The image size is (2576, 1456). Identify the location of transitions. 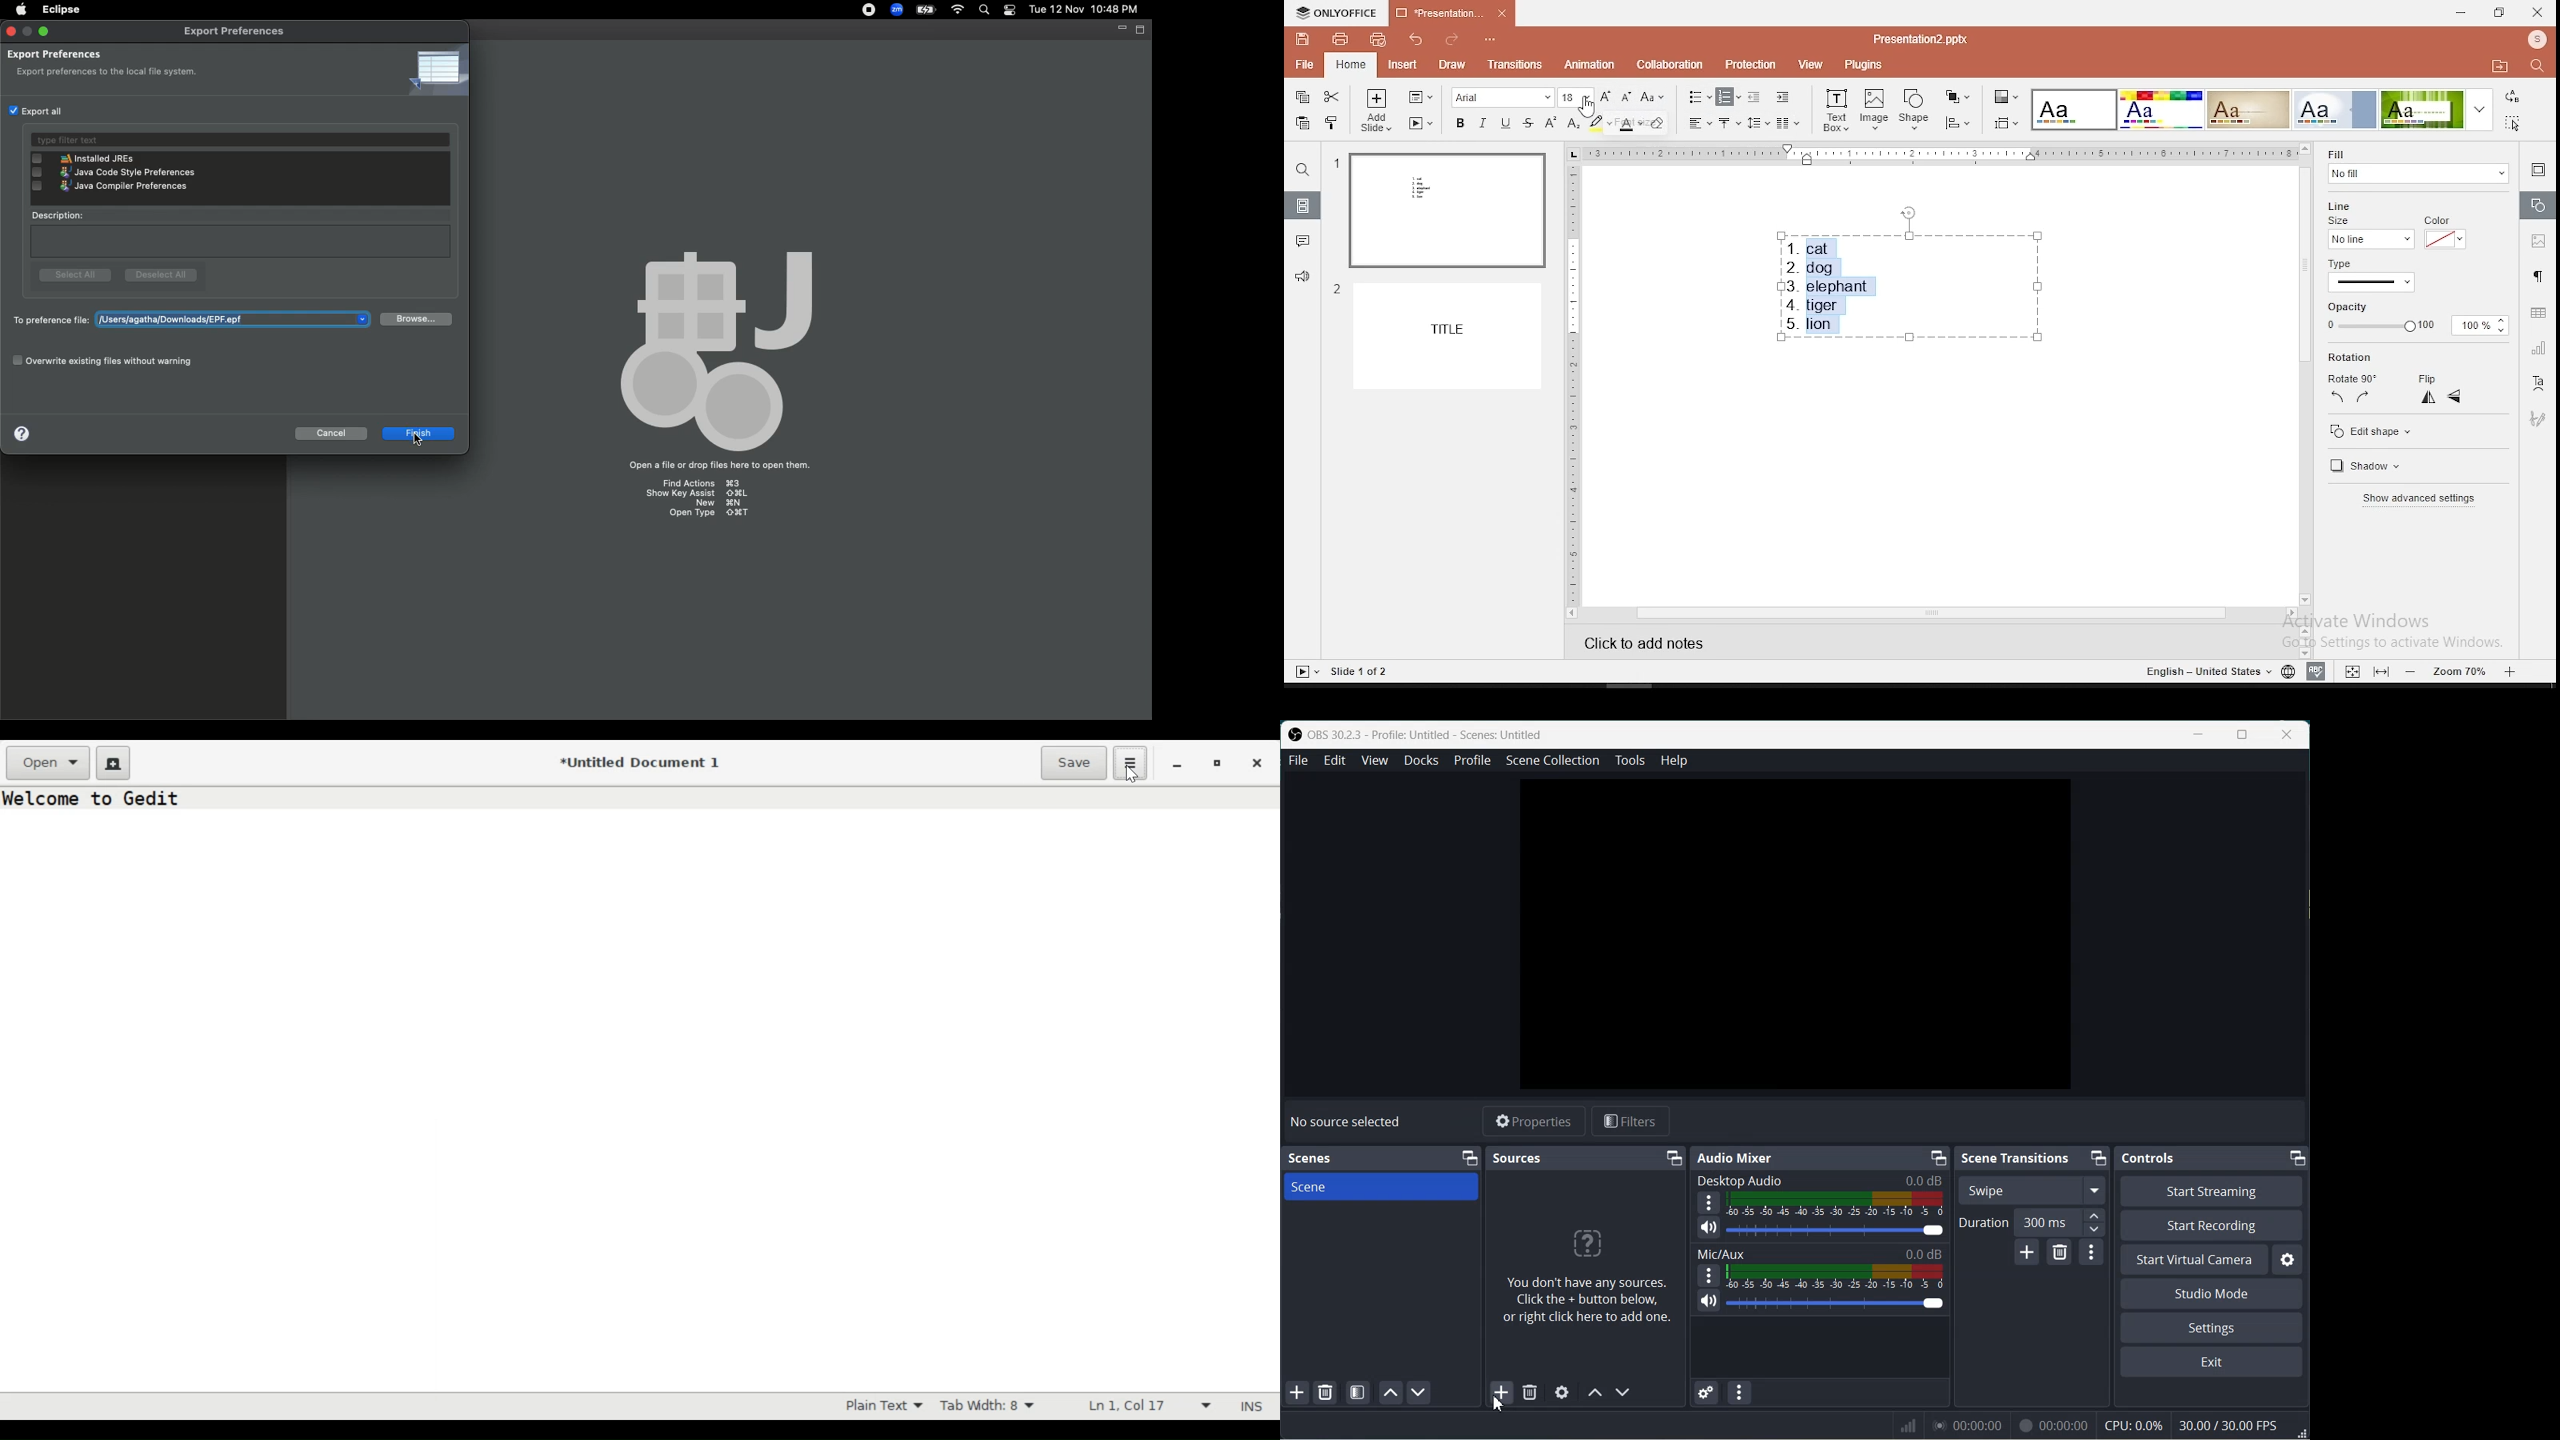
(1516, 67).